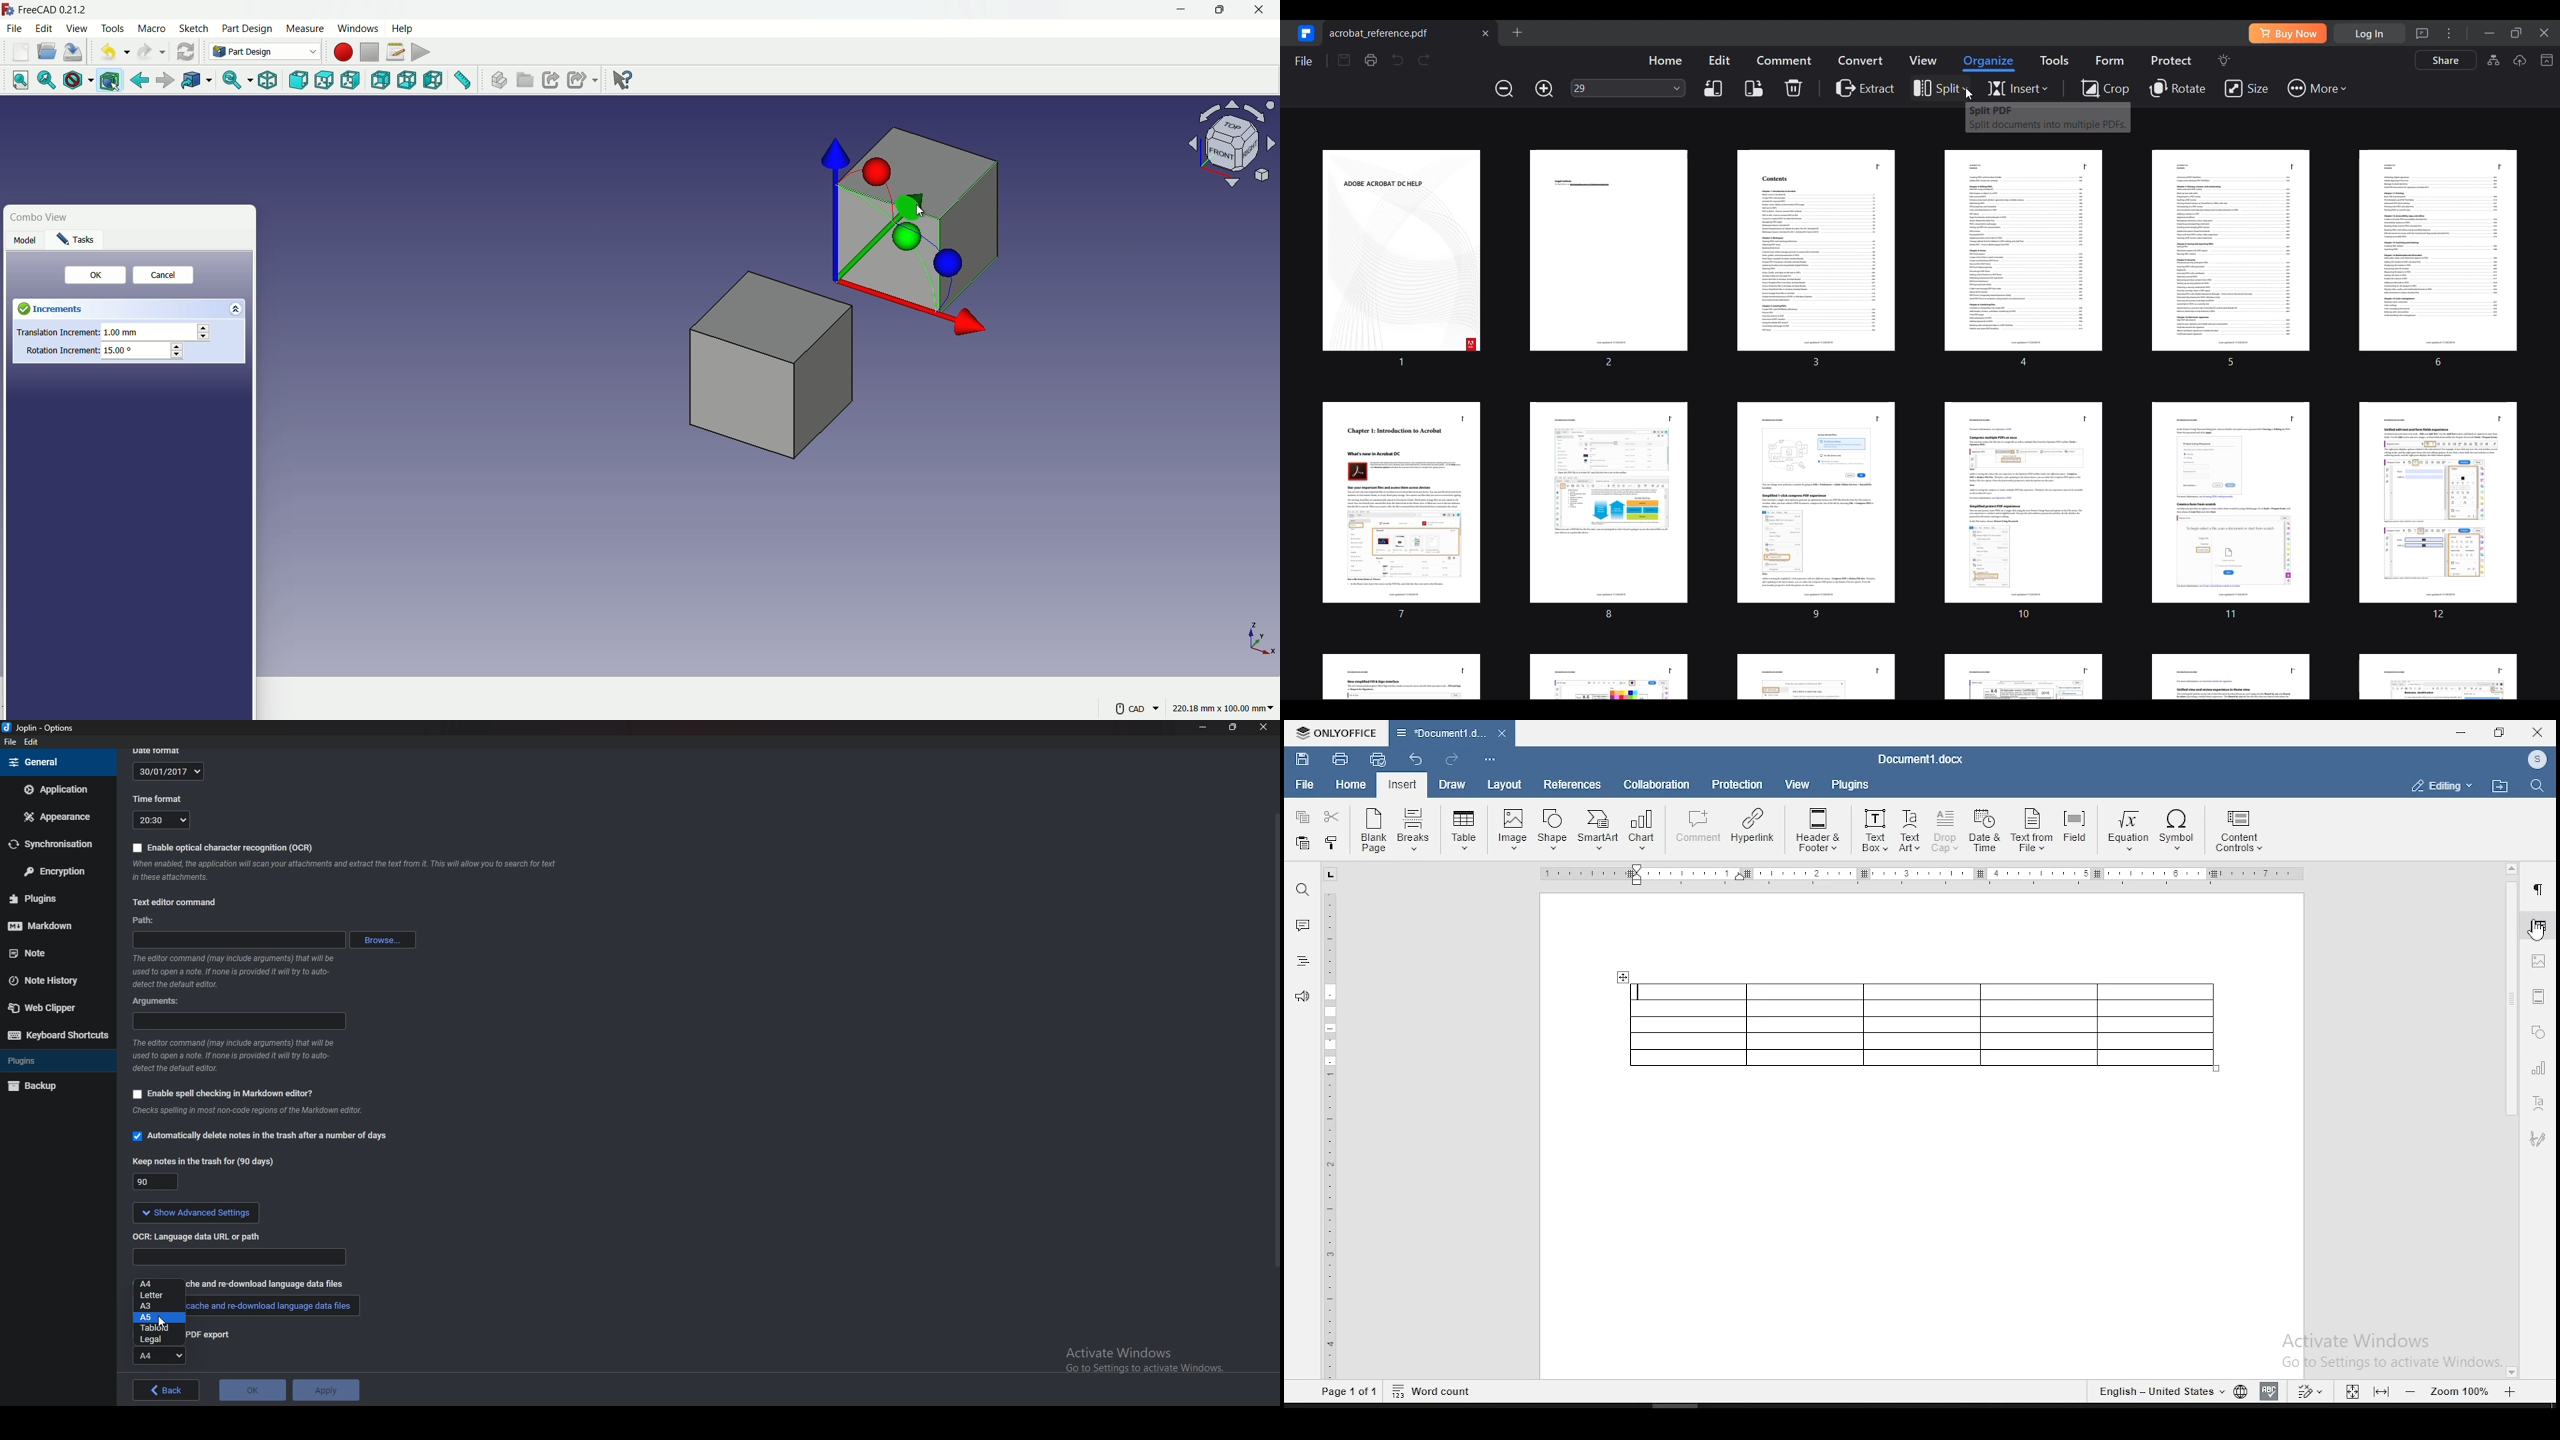  I want to click on Hyperlink, so click(1753, 826).